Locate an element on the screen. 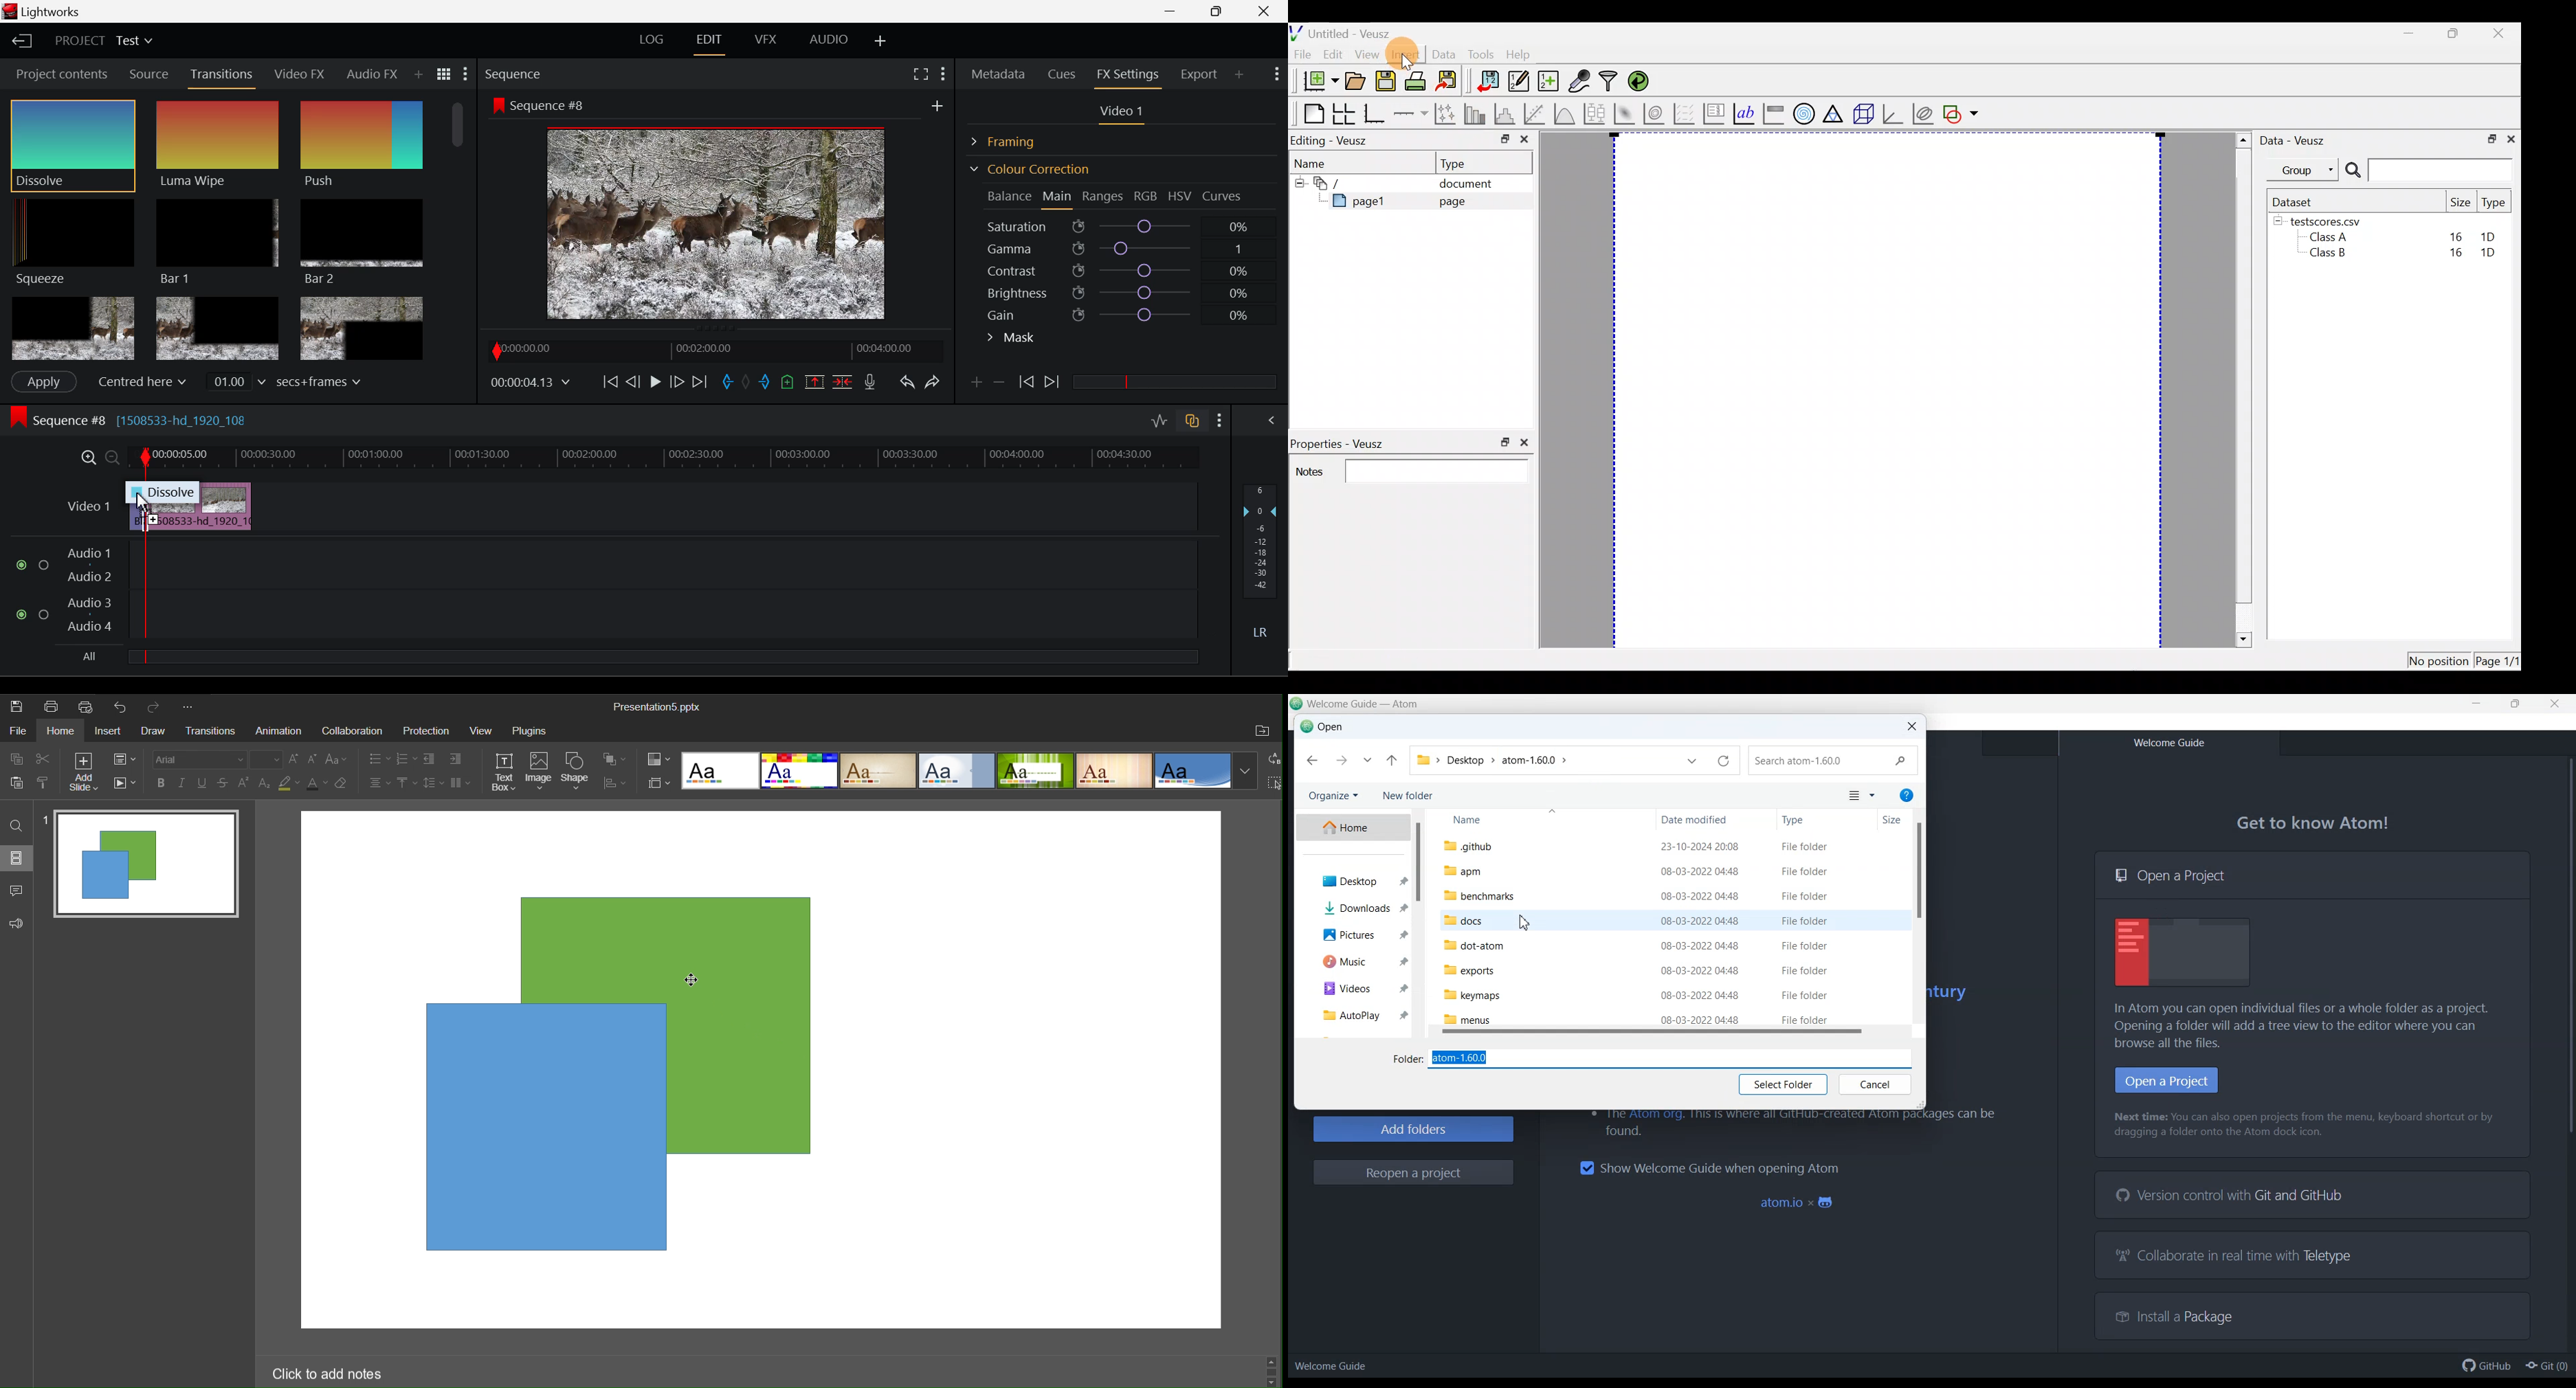 The width and height of the screenshot is (2576, 1400). Search .github is located at coordinates (1834, 761).